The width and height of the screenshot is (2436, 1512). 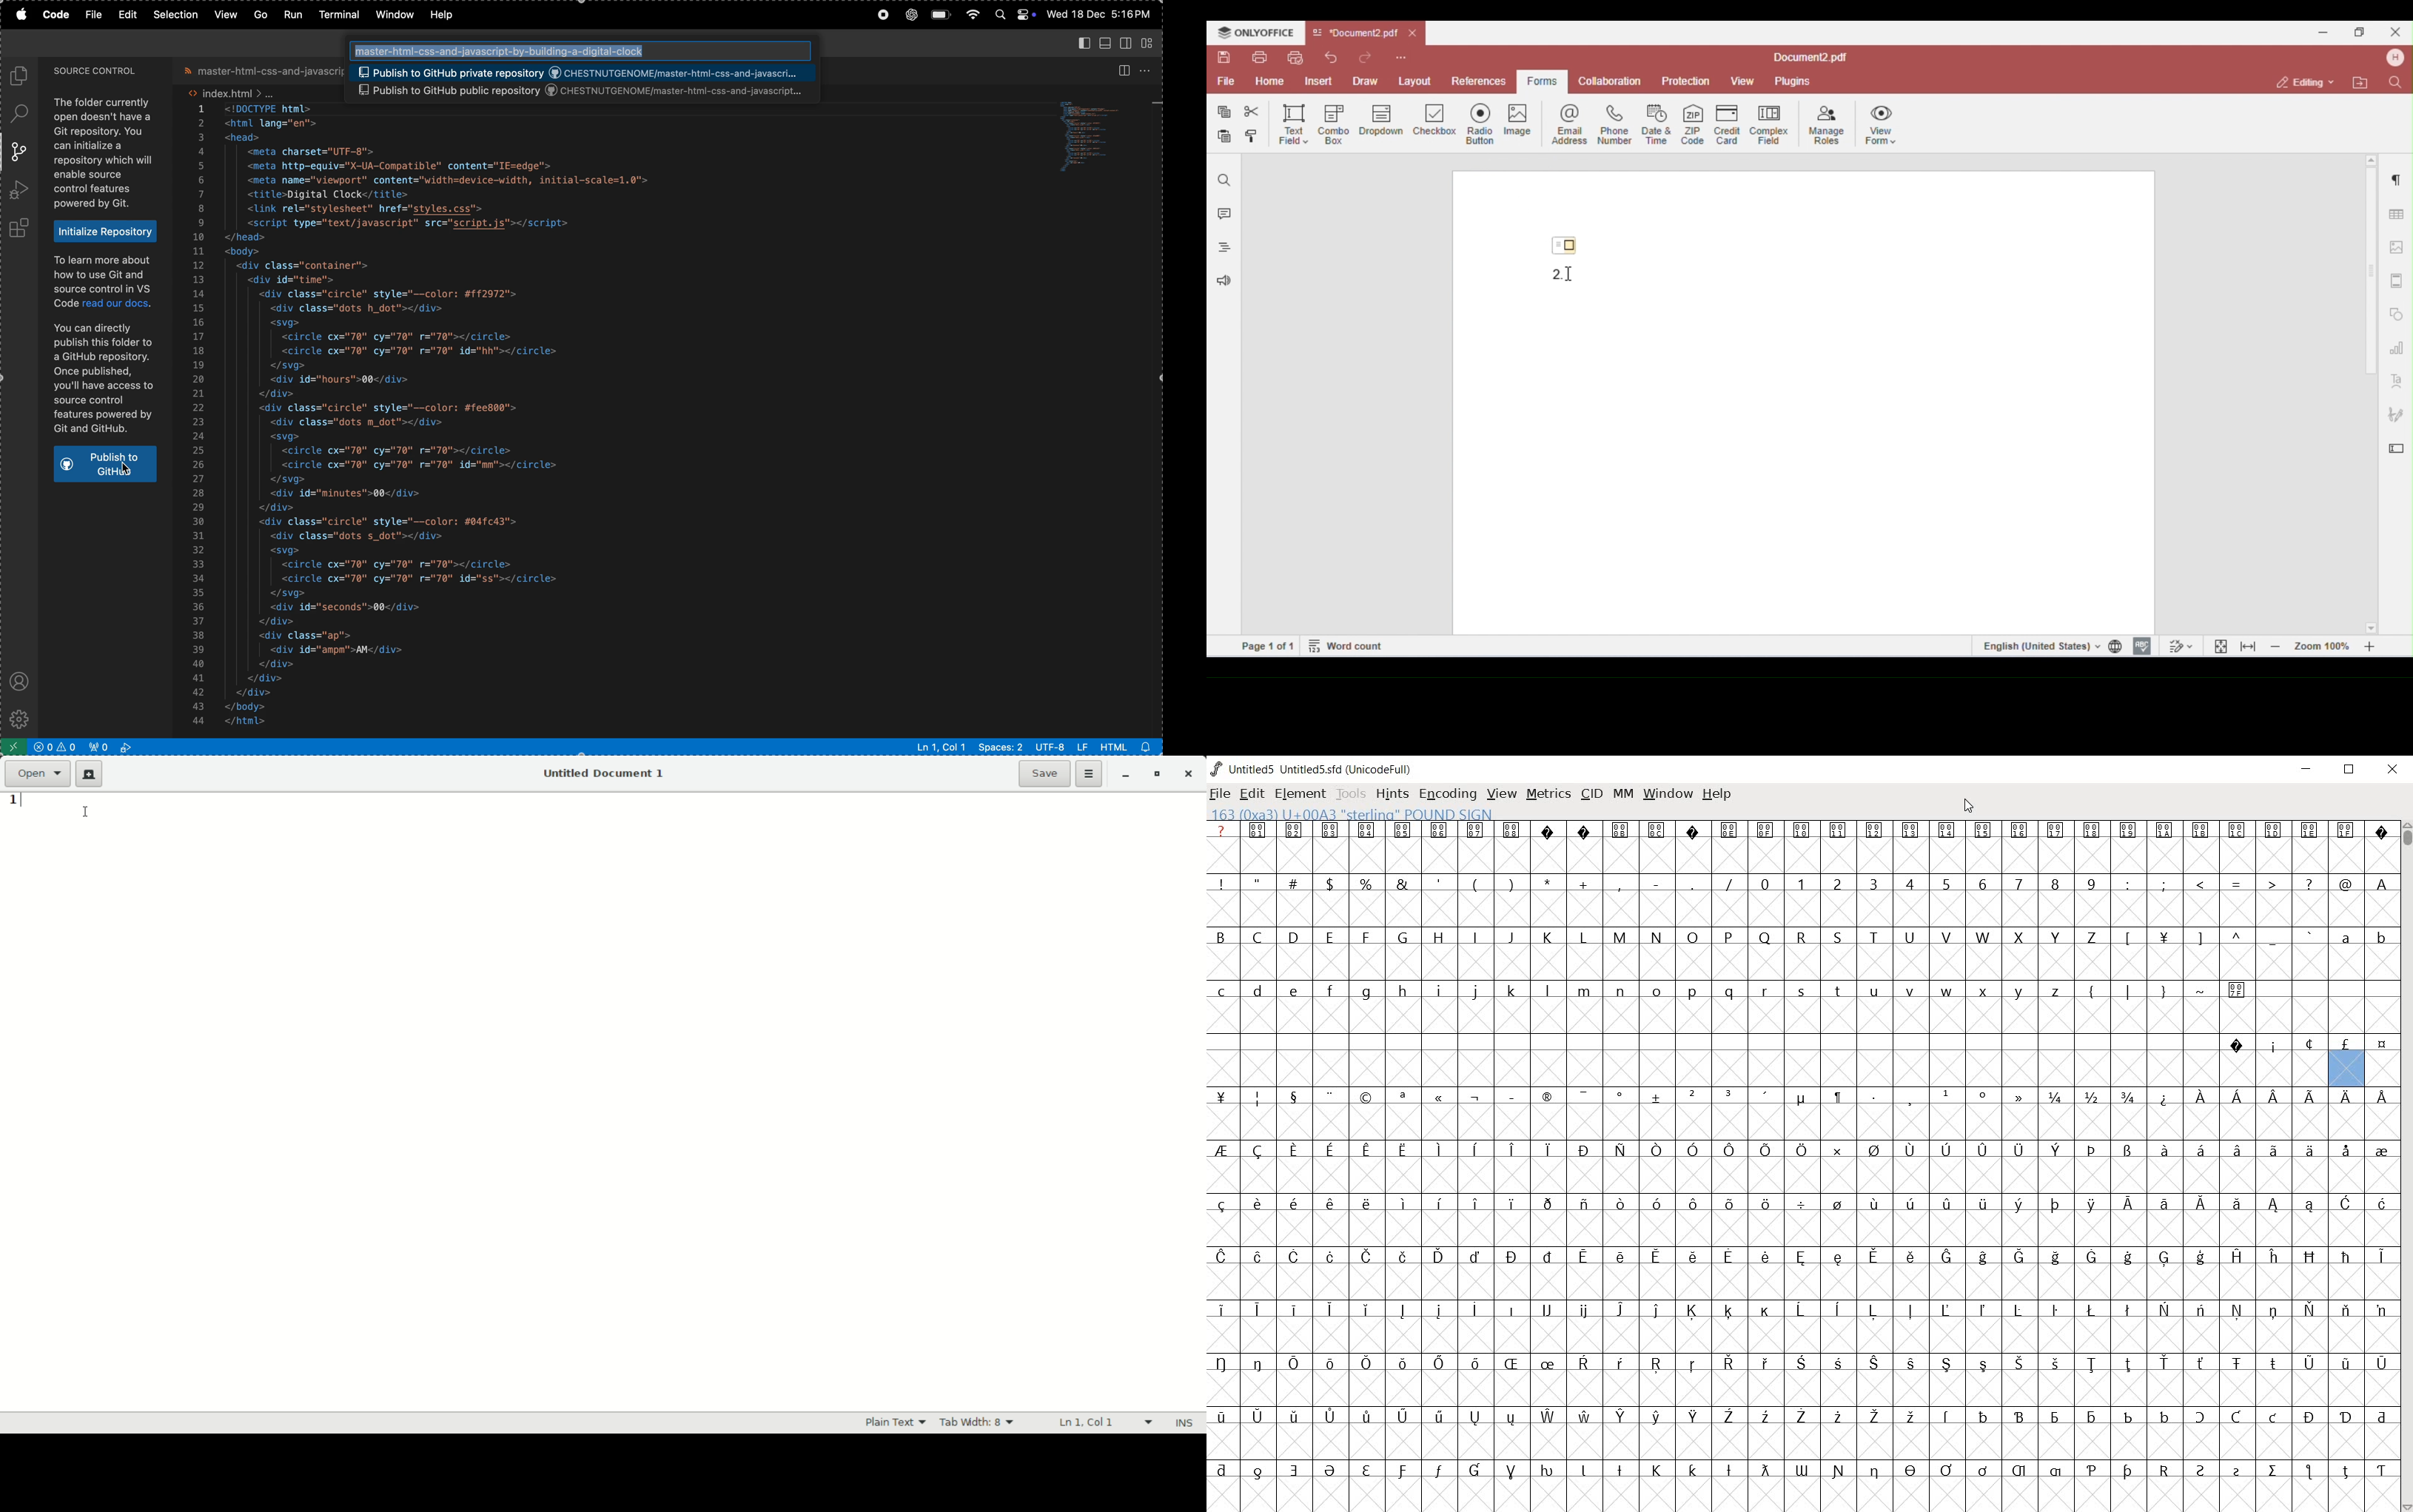 What do you see at coordinates (1909, 1257) in the screenshot?
I see `Symbol` at bounding box center [1909, 1257].